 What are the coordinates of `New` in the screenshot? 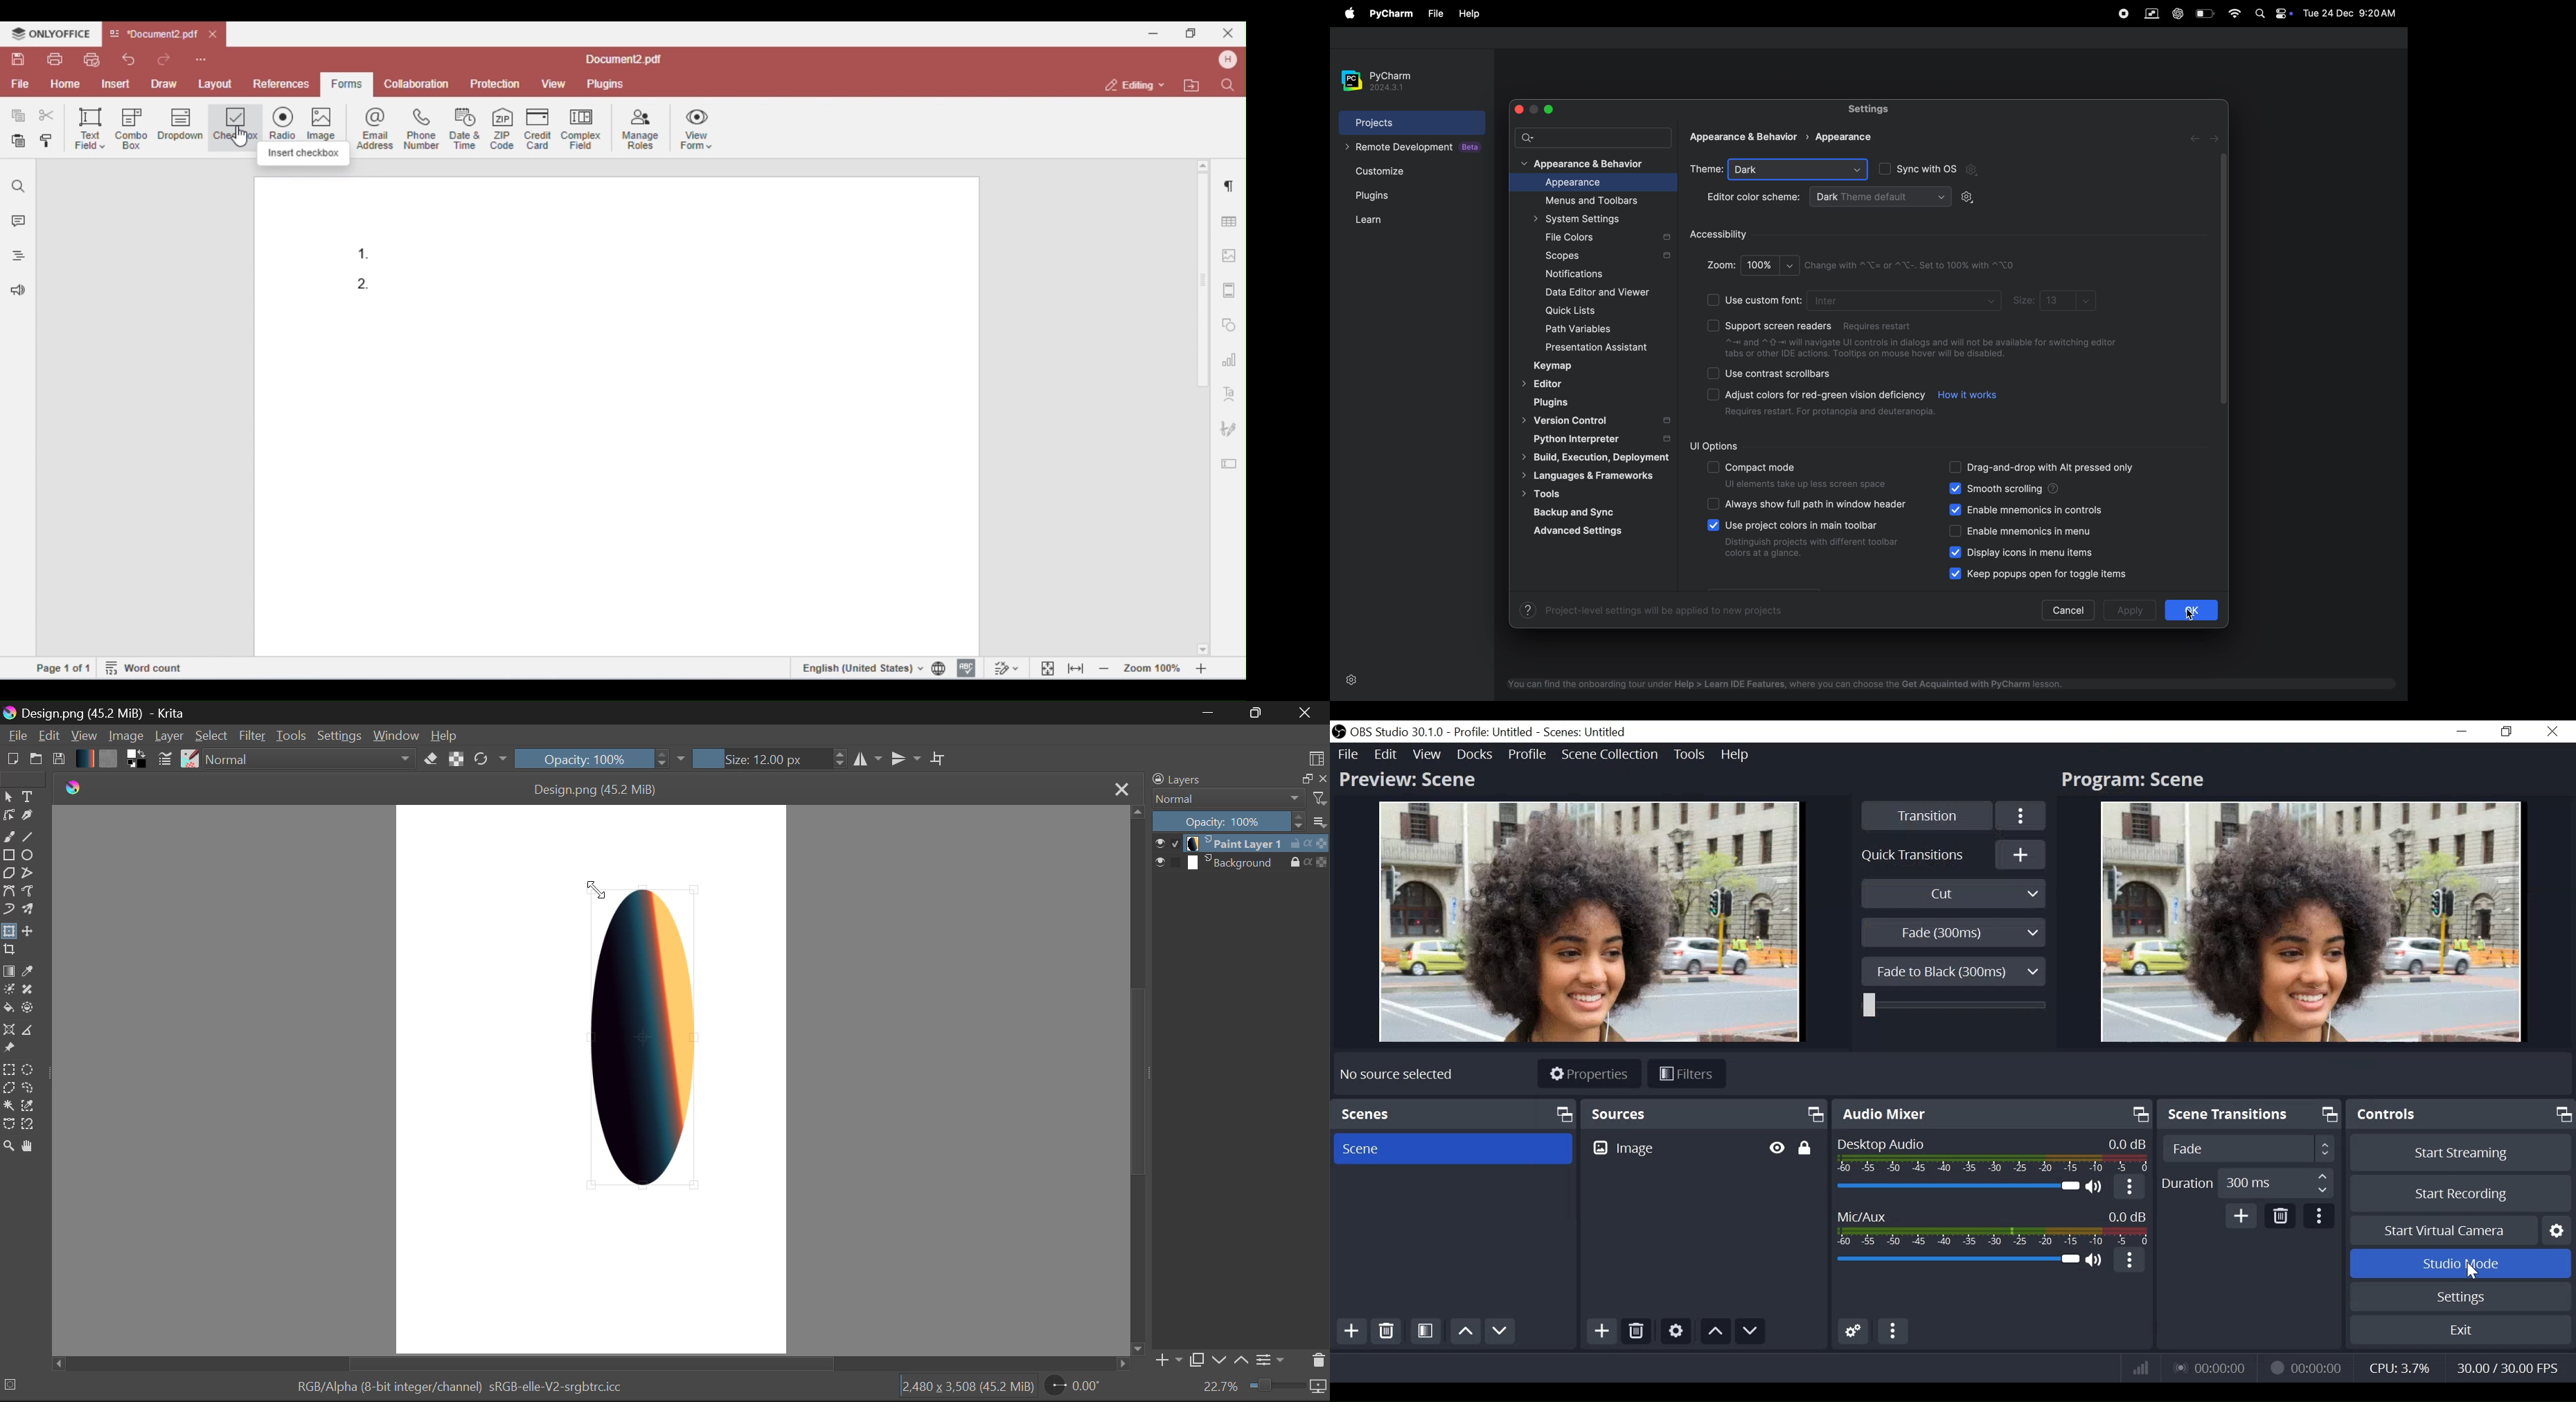 It's located at (11, 760).